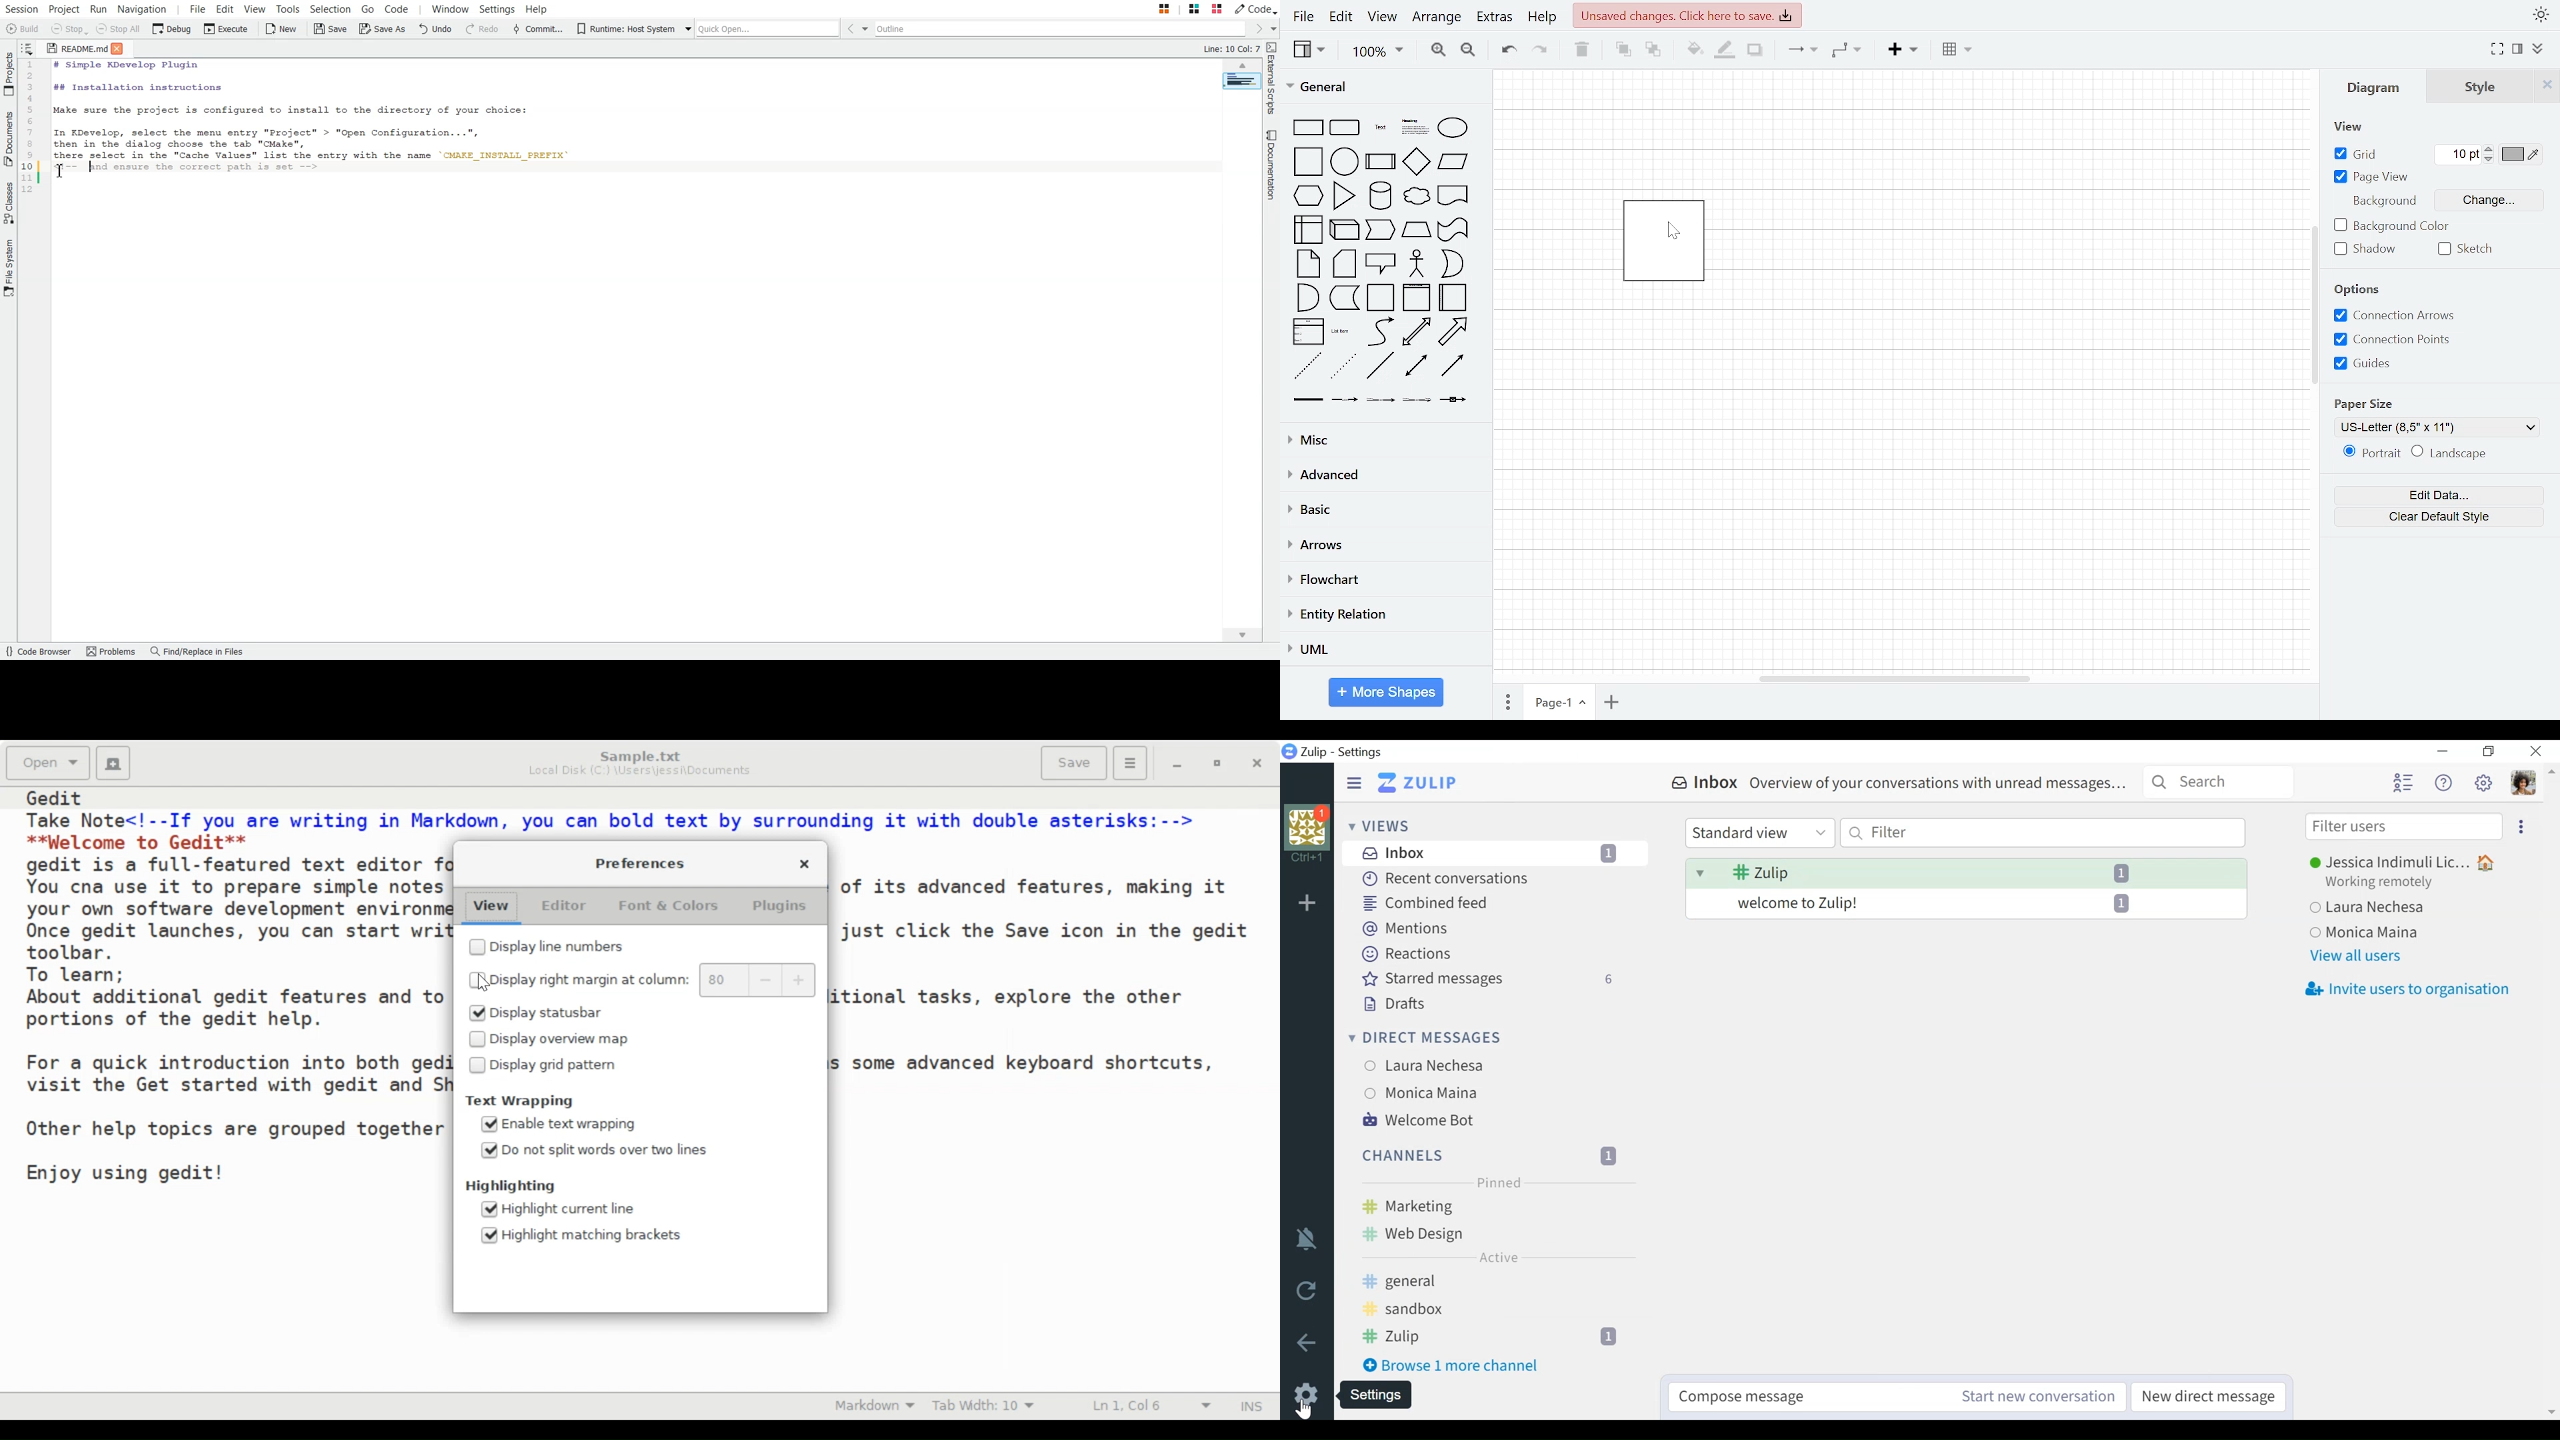 Image resolution: width=2576 pixels, height=1456 pixels. Describe the element at coordinates (1690, 15) in the screenshot. I see `unsaved changes. Click here to save` at that location.